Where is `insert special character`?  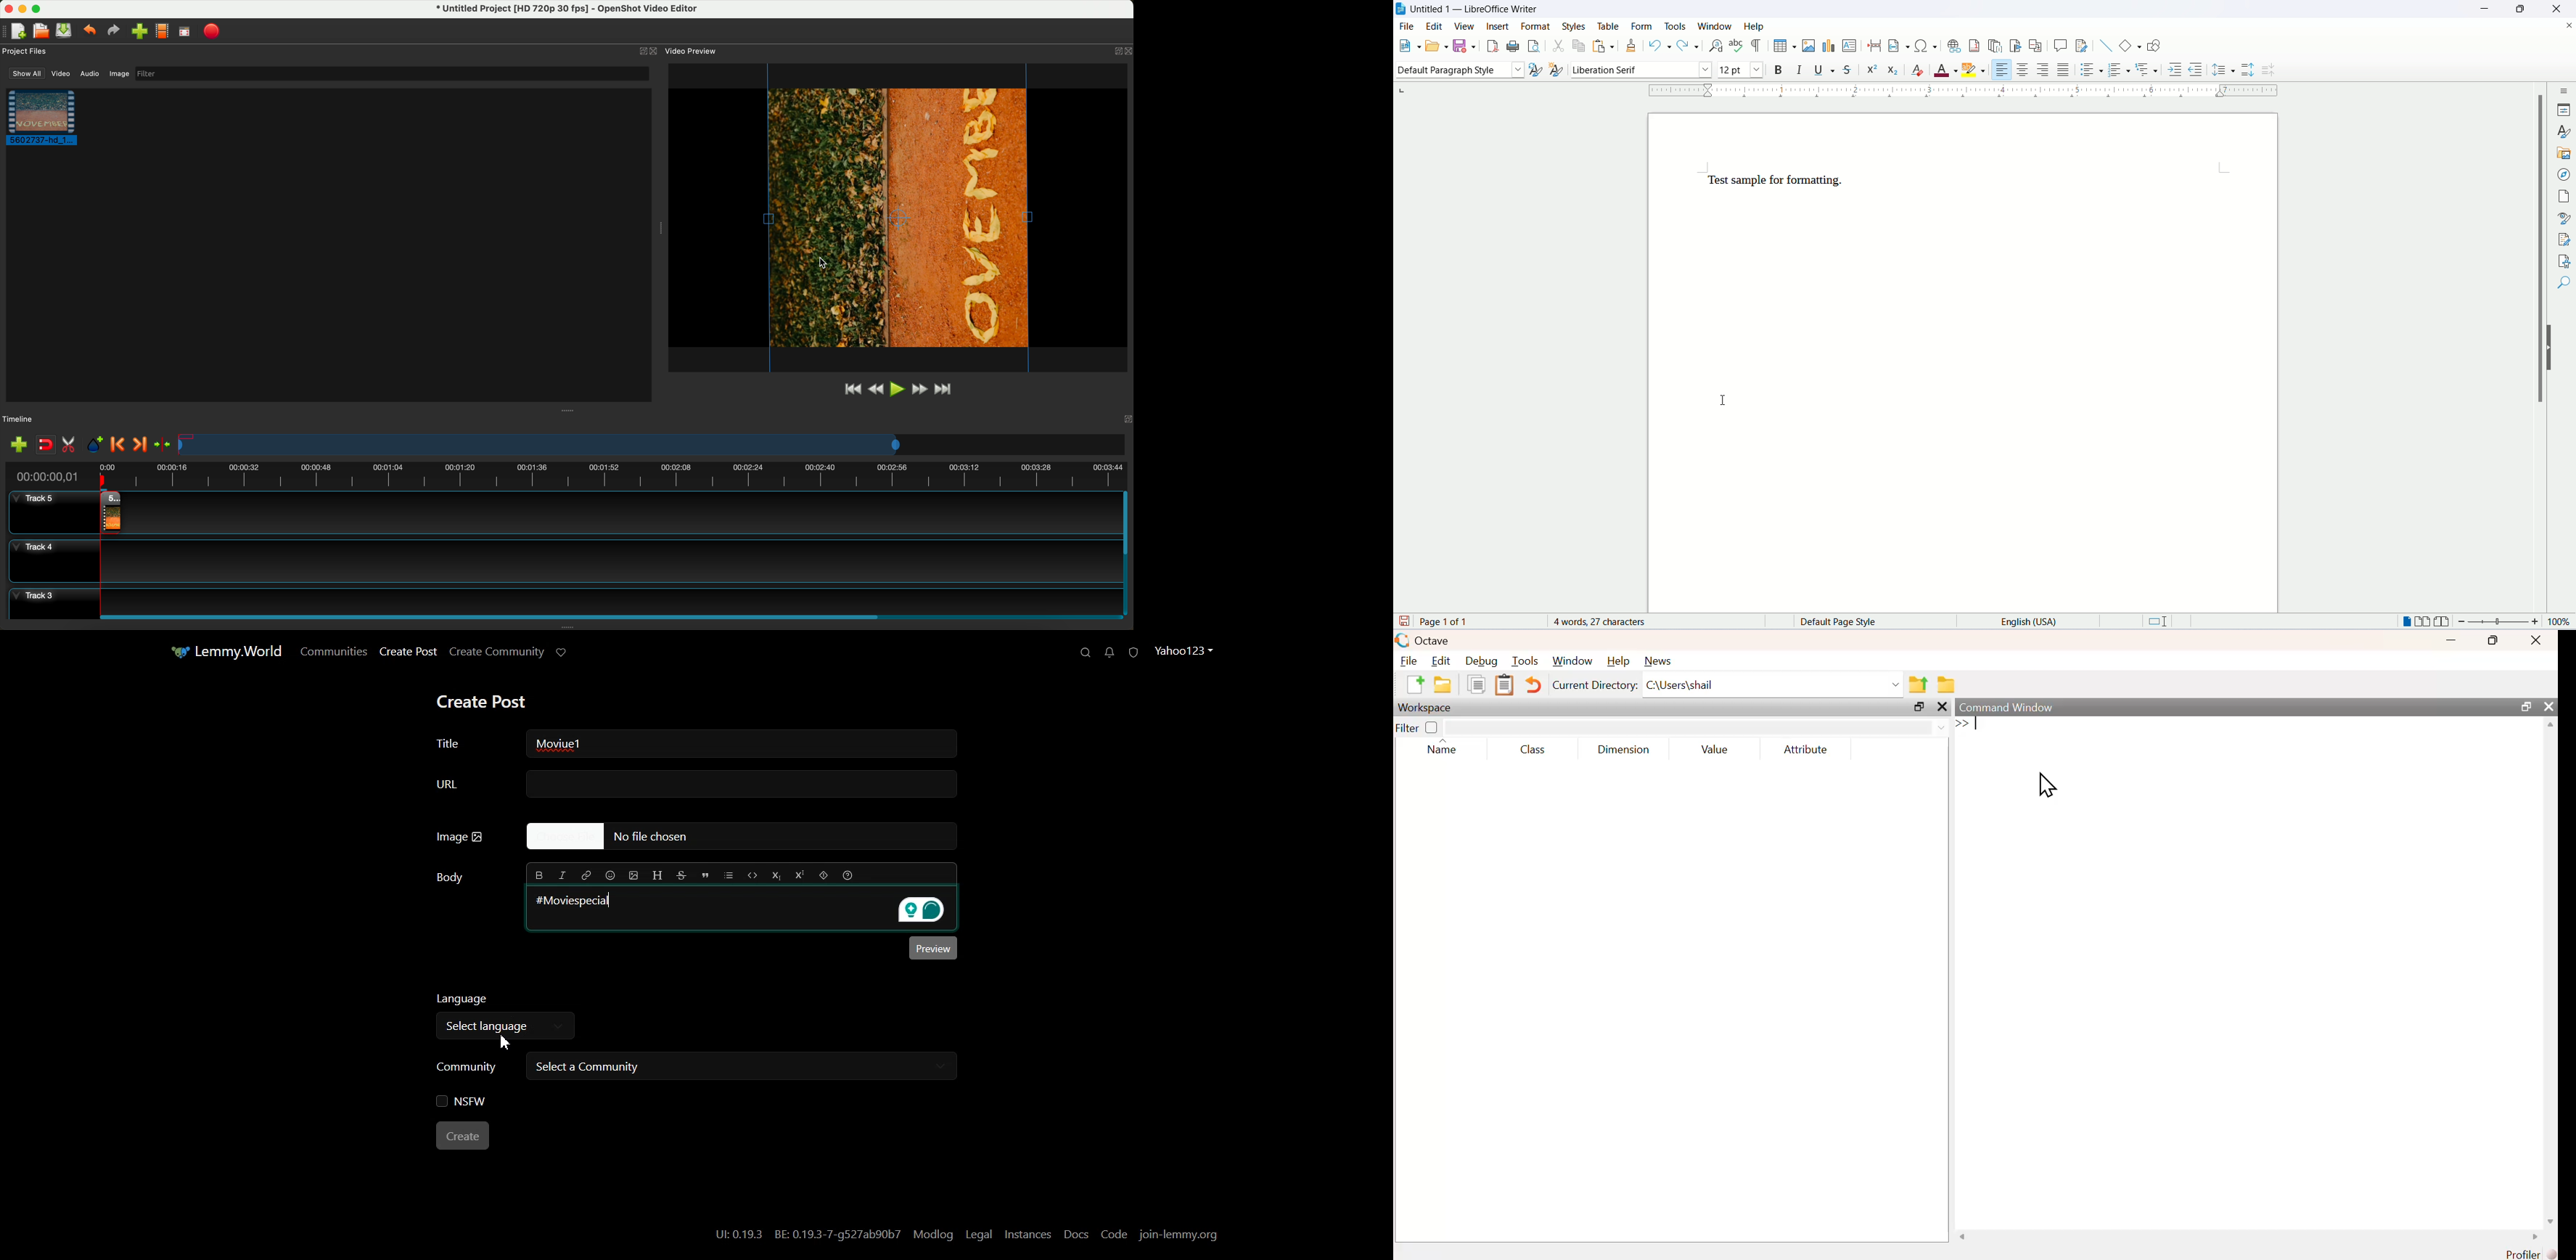
insert special character is located at coordinates (1924, 46).